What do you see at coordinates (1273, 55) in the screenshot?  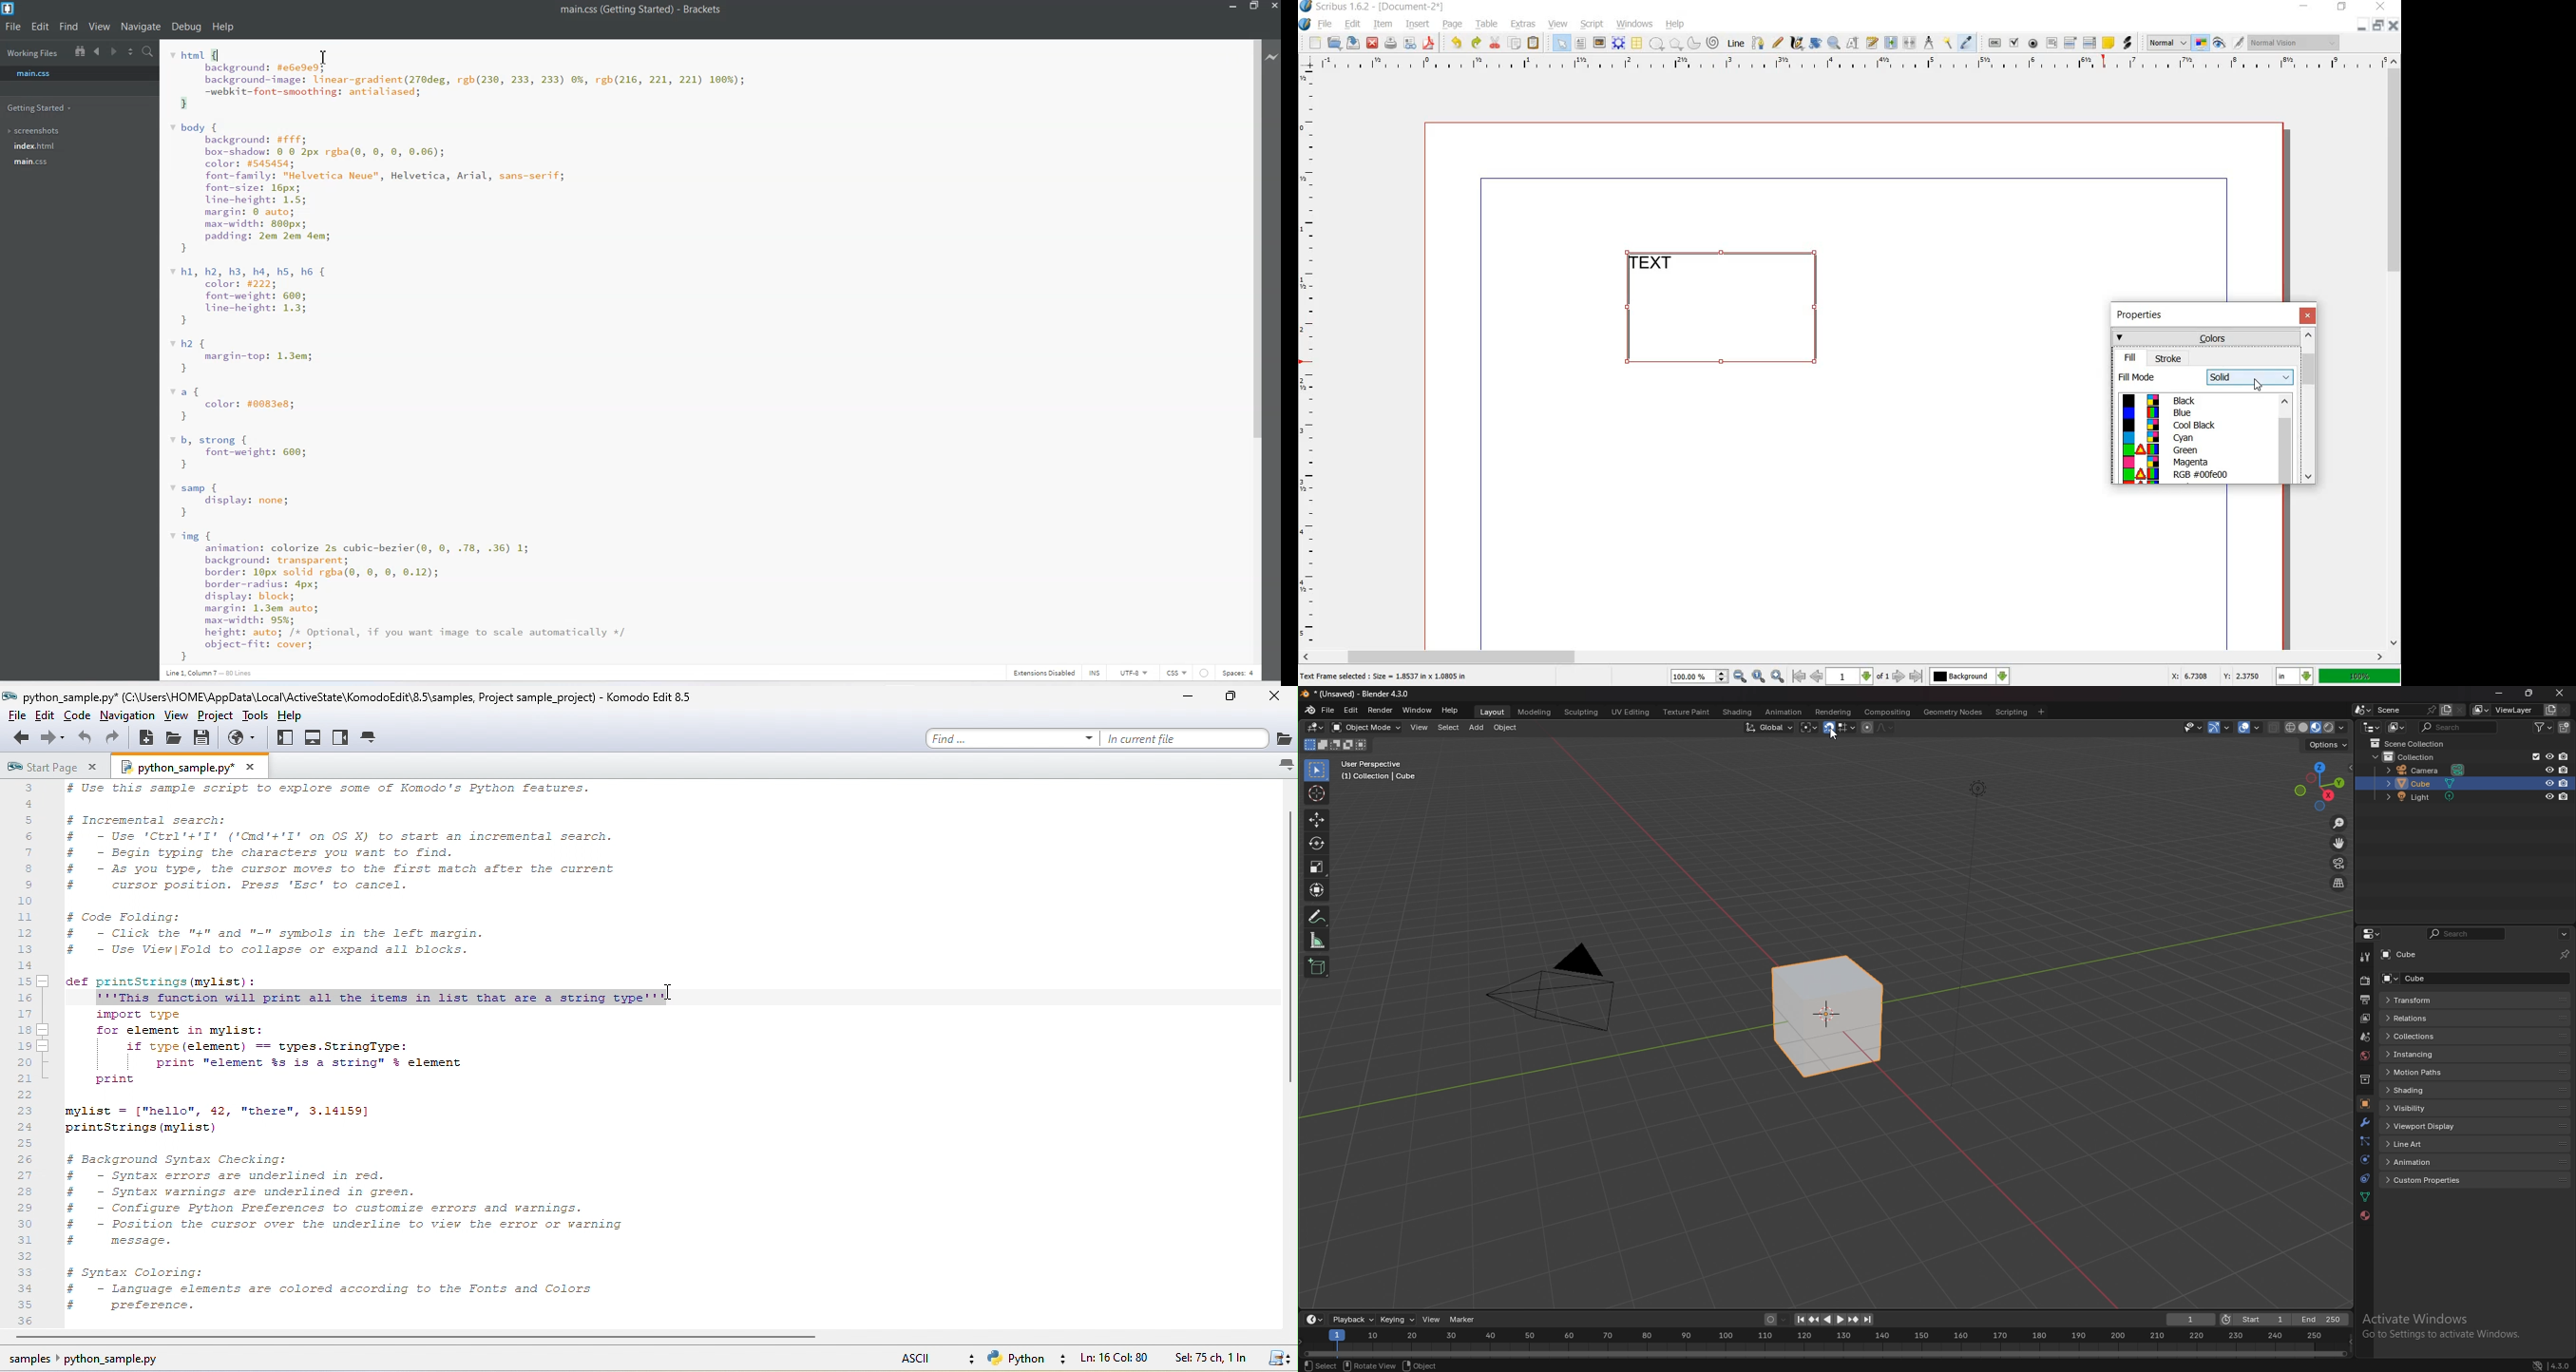 I see `Live Preview` at bounding box center [1273, 55].